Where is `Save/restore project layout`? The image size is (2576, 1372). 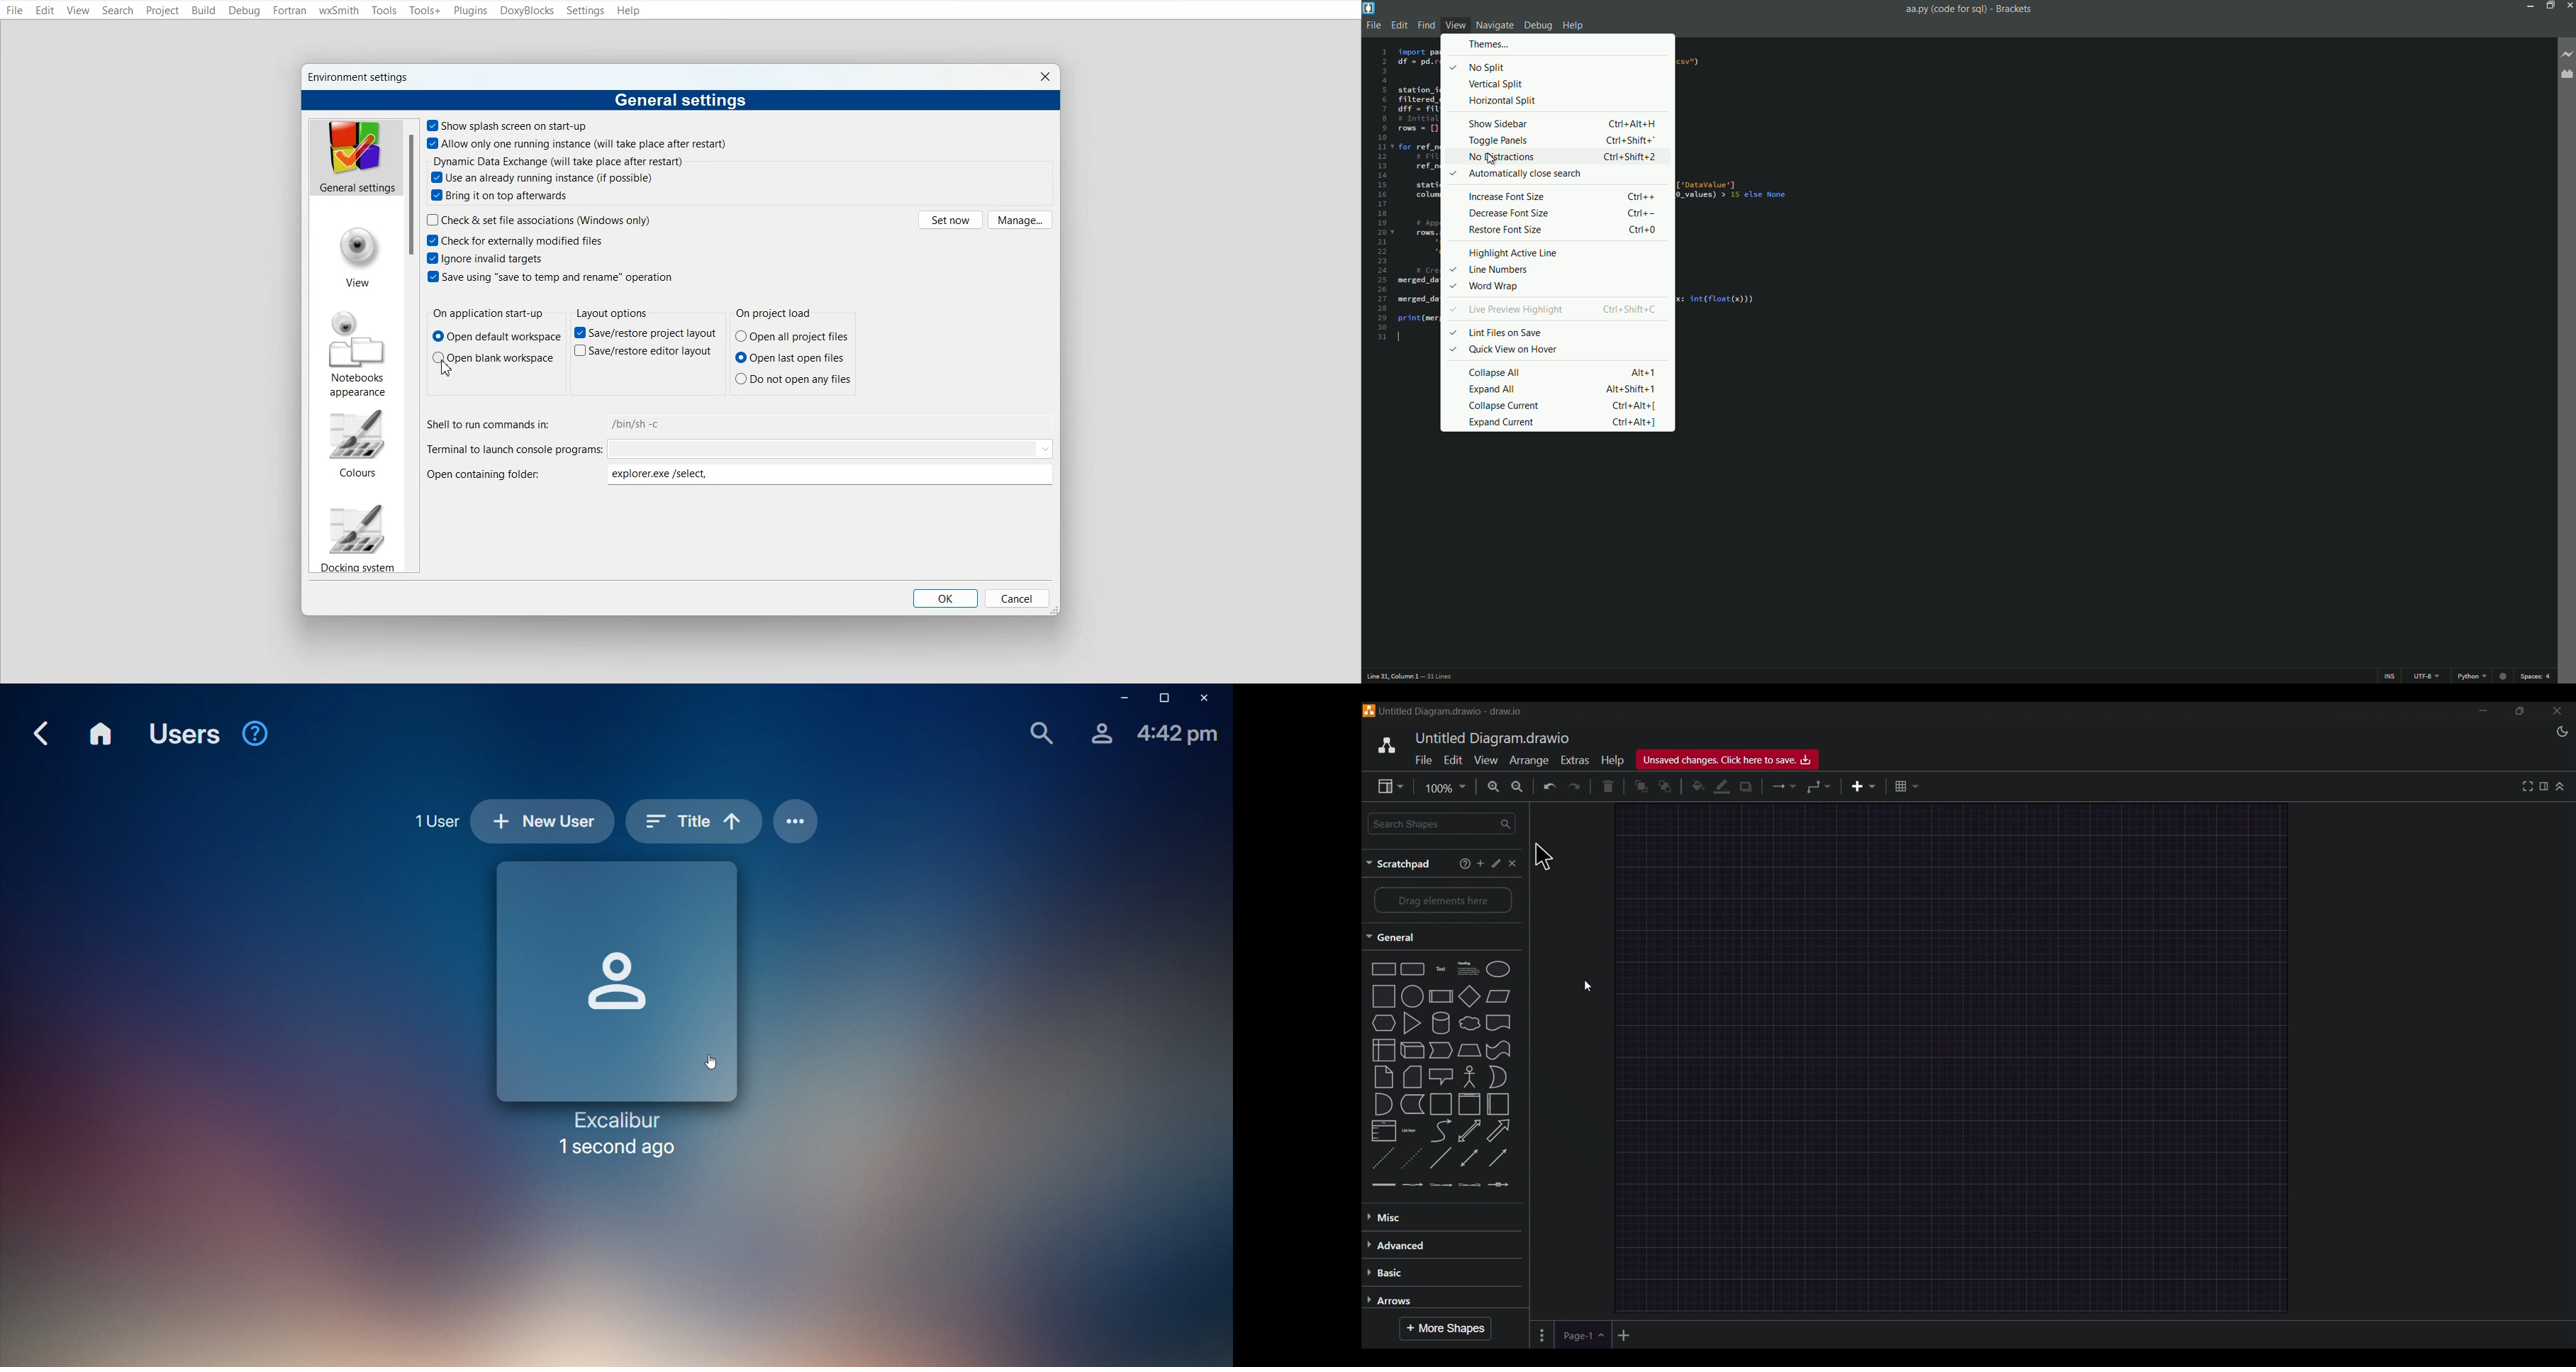
Save/restore project layout is located at coordinates (645, 333).